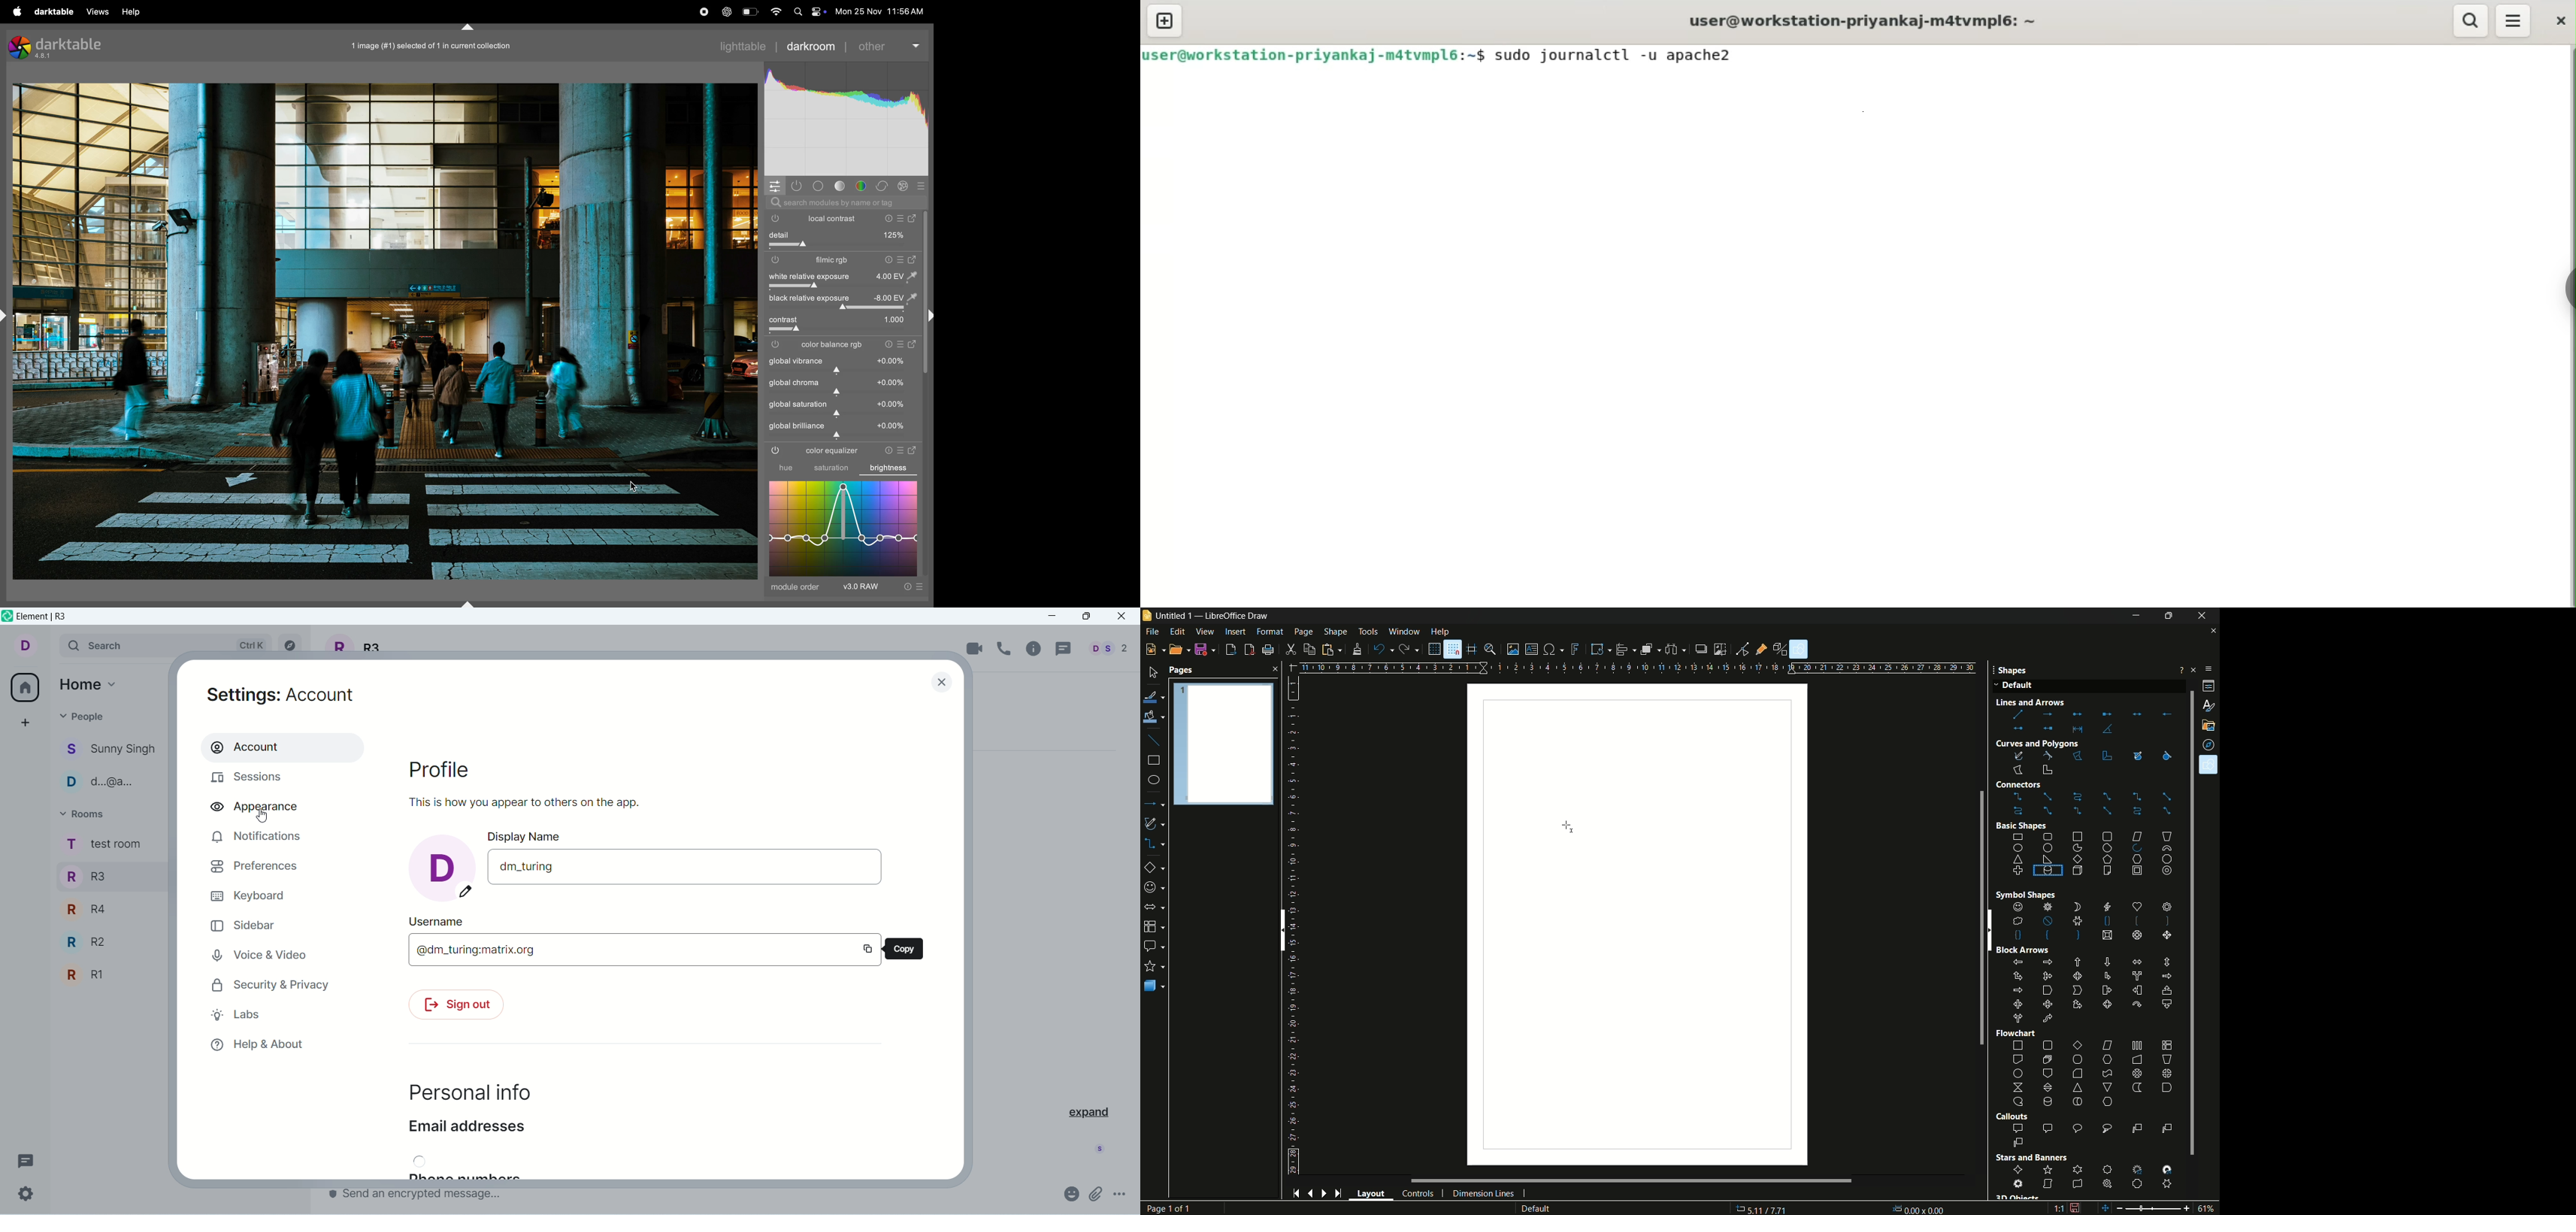 This screenshot has width=2576, height=1232. I want to click on close, so click(1124, 617).